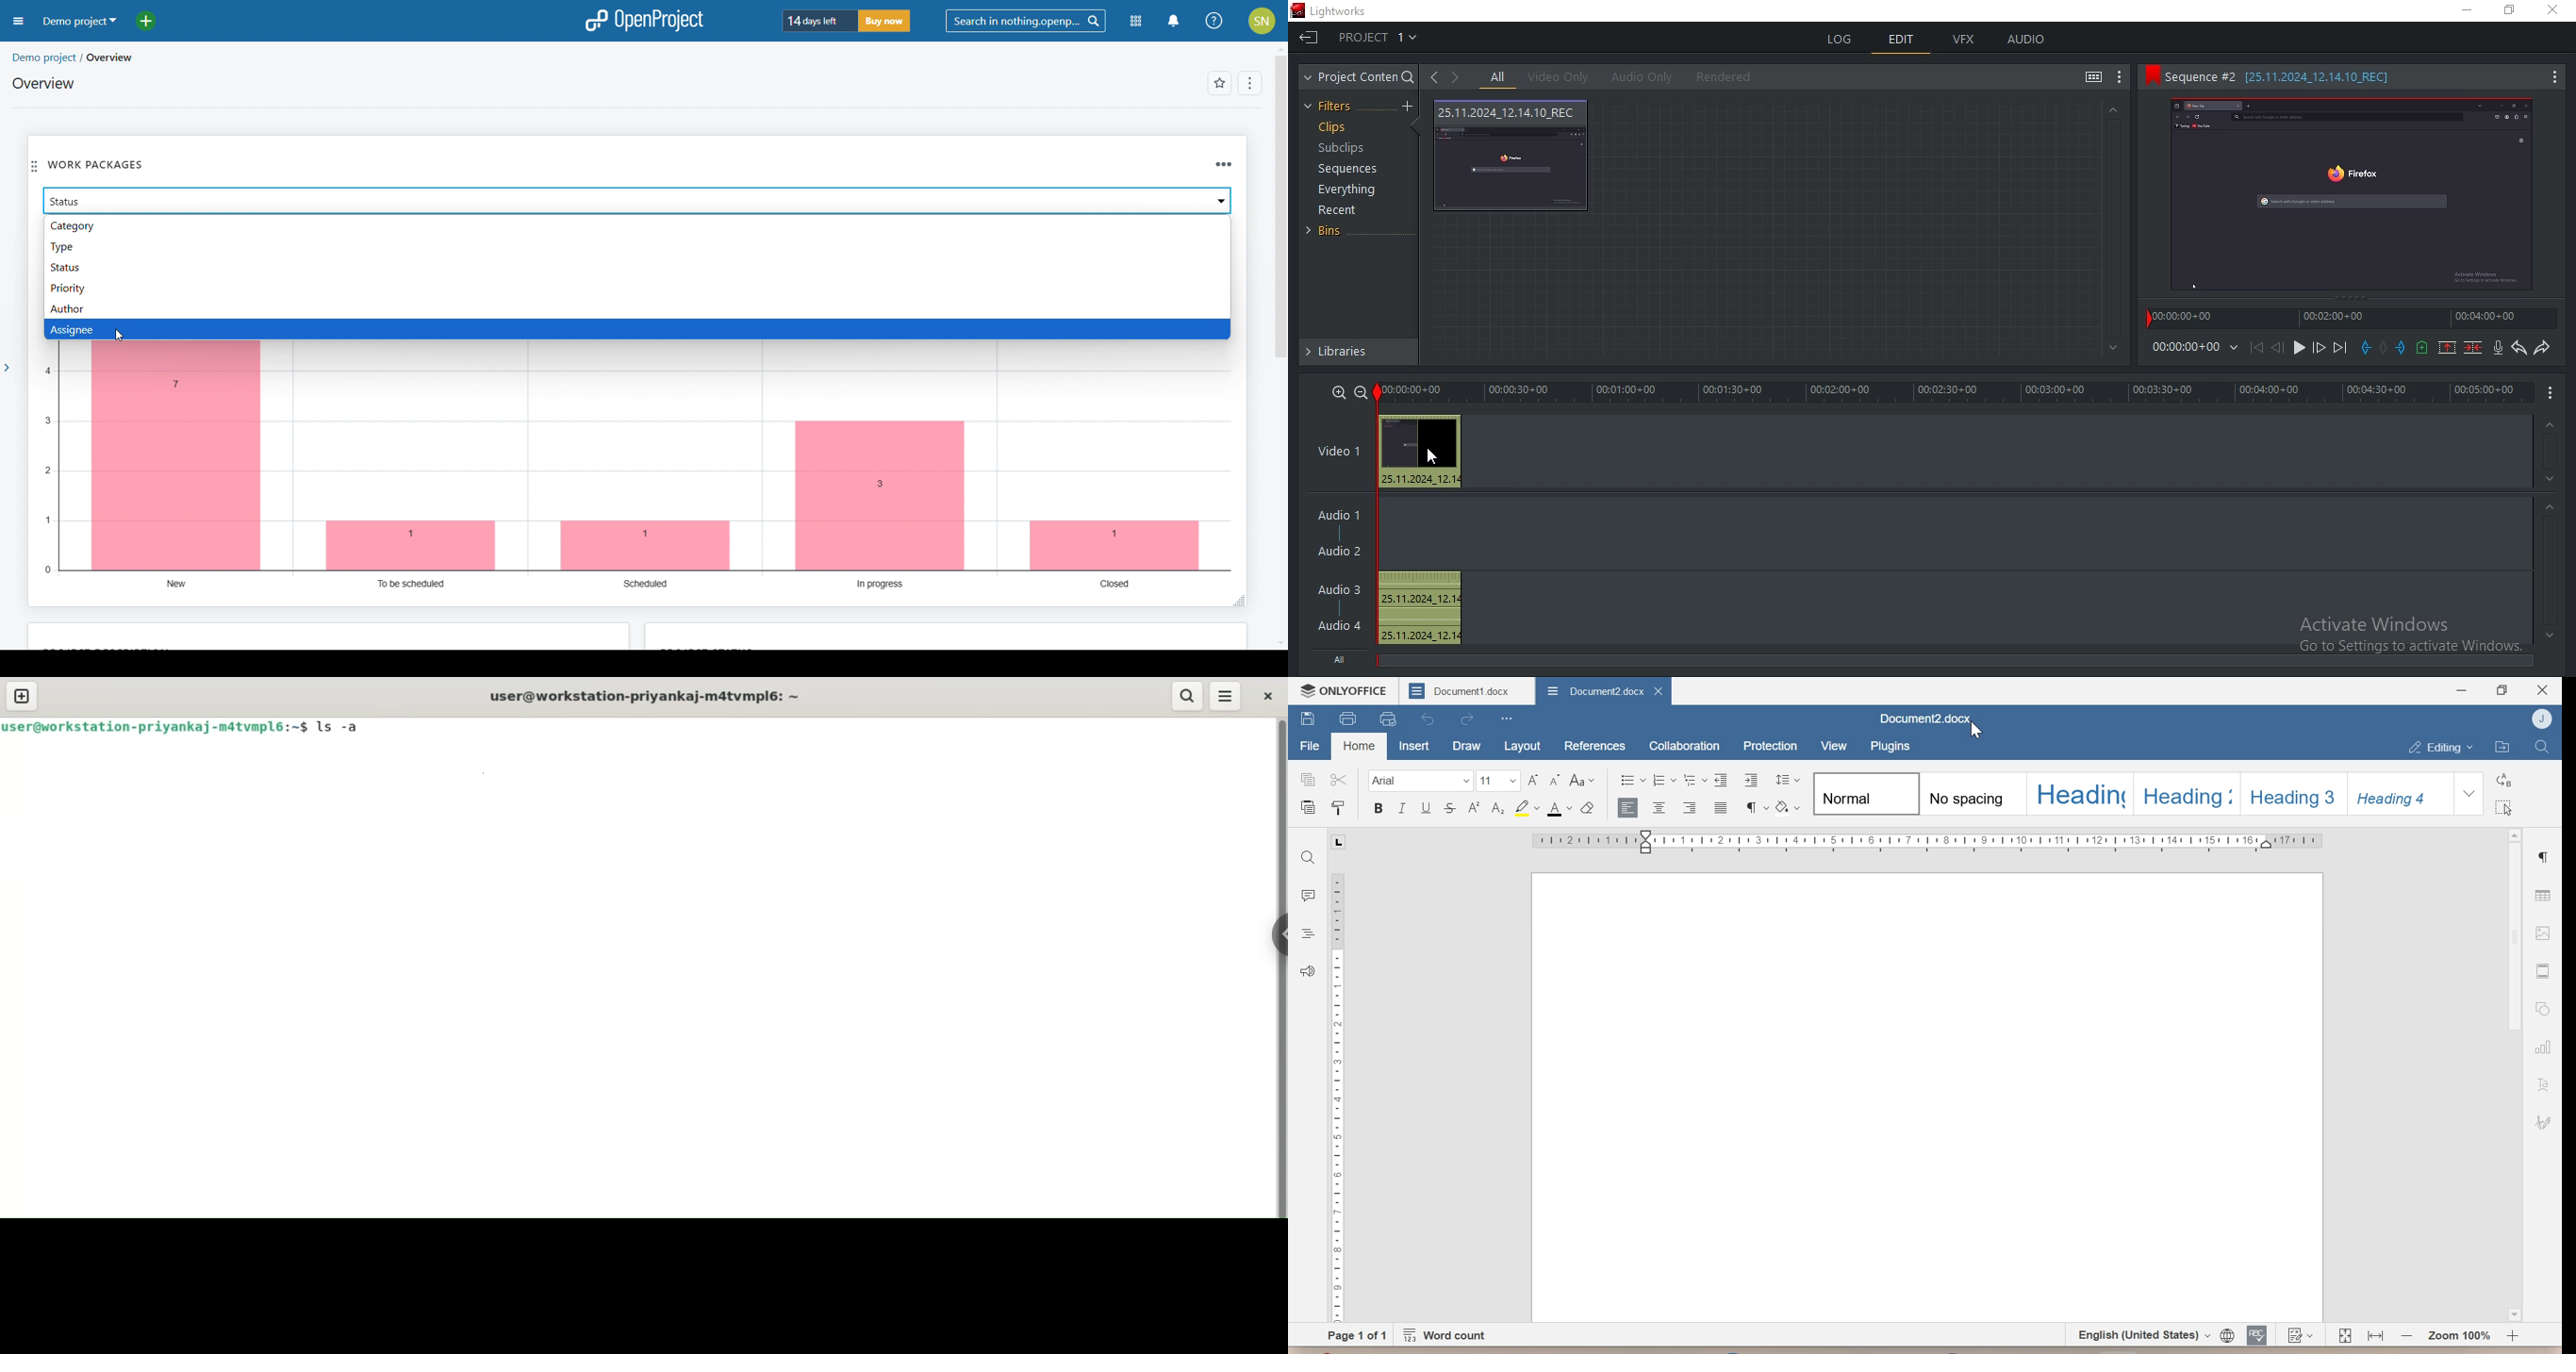 This screenshot has height=1372, width=2576. What do you see at coordinates (2407, 1334) in the screenshot?
I see `Zoom out` at bounding box center [2407, 1334].